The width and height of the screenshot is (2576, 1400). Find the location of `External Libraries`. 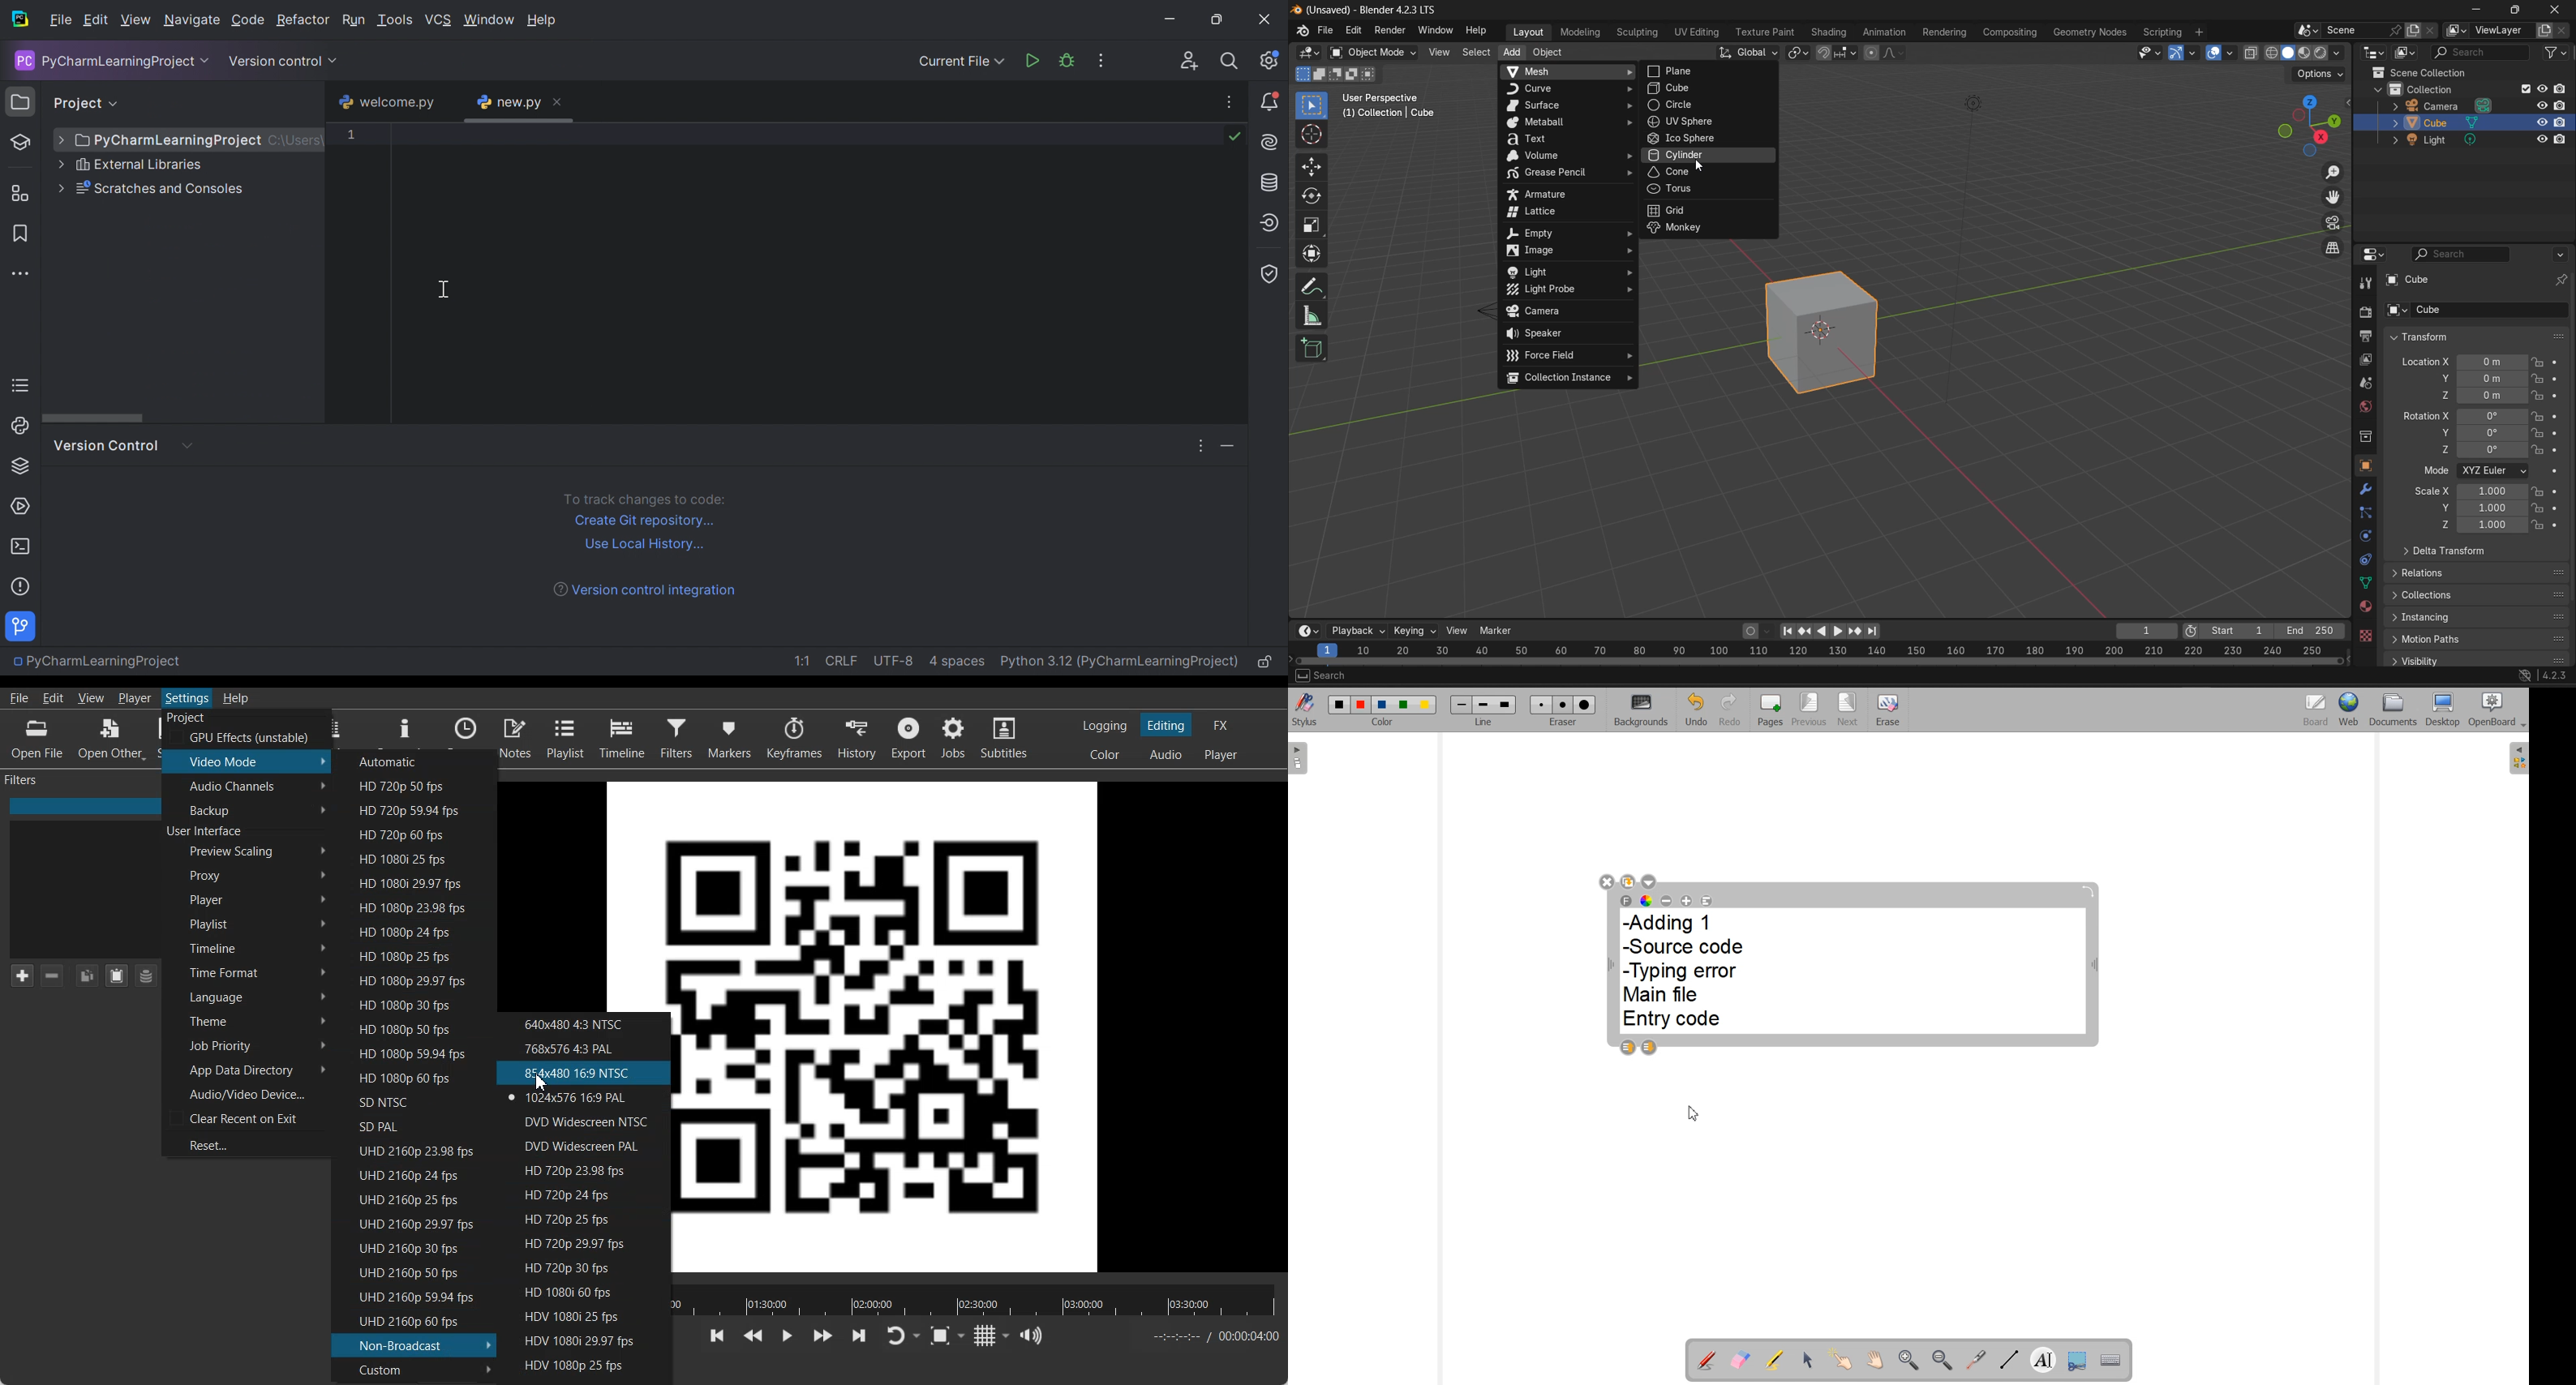

External Libraries is located at coordinates (140, 164).